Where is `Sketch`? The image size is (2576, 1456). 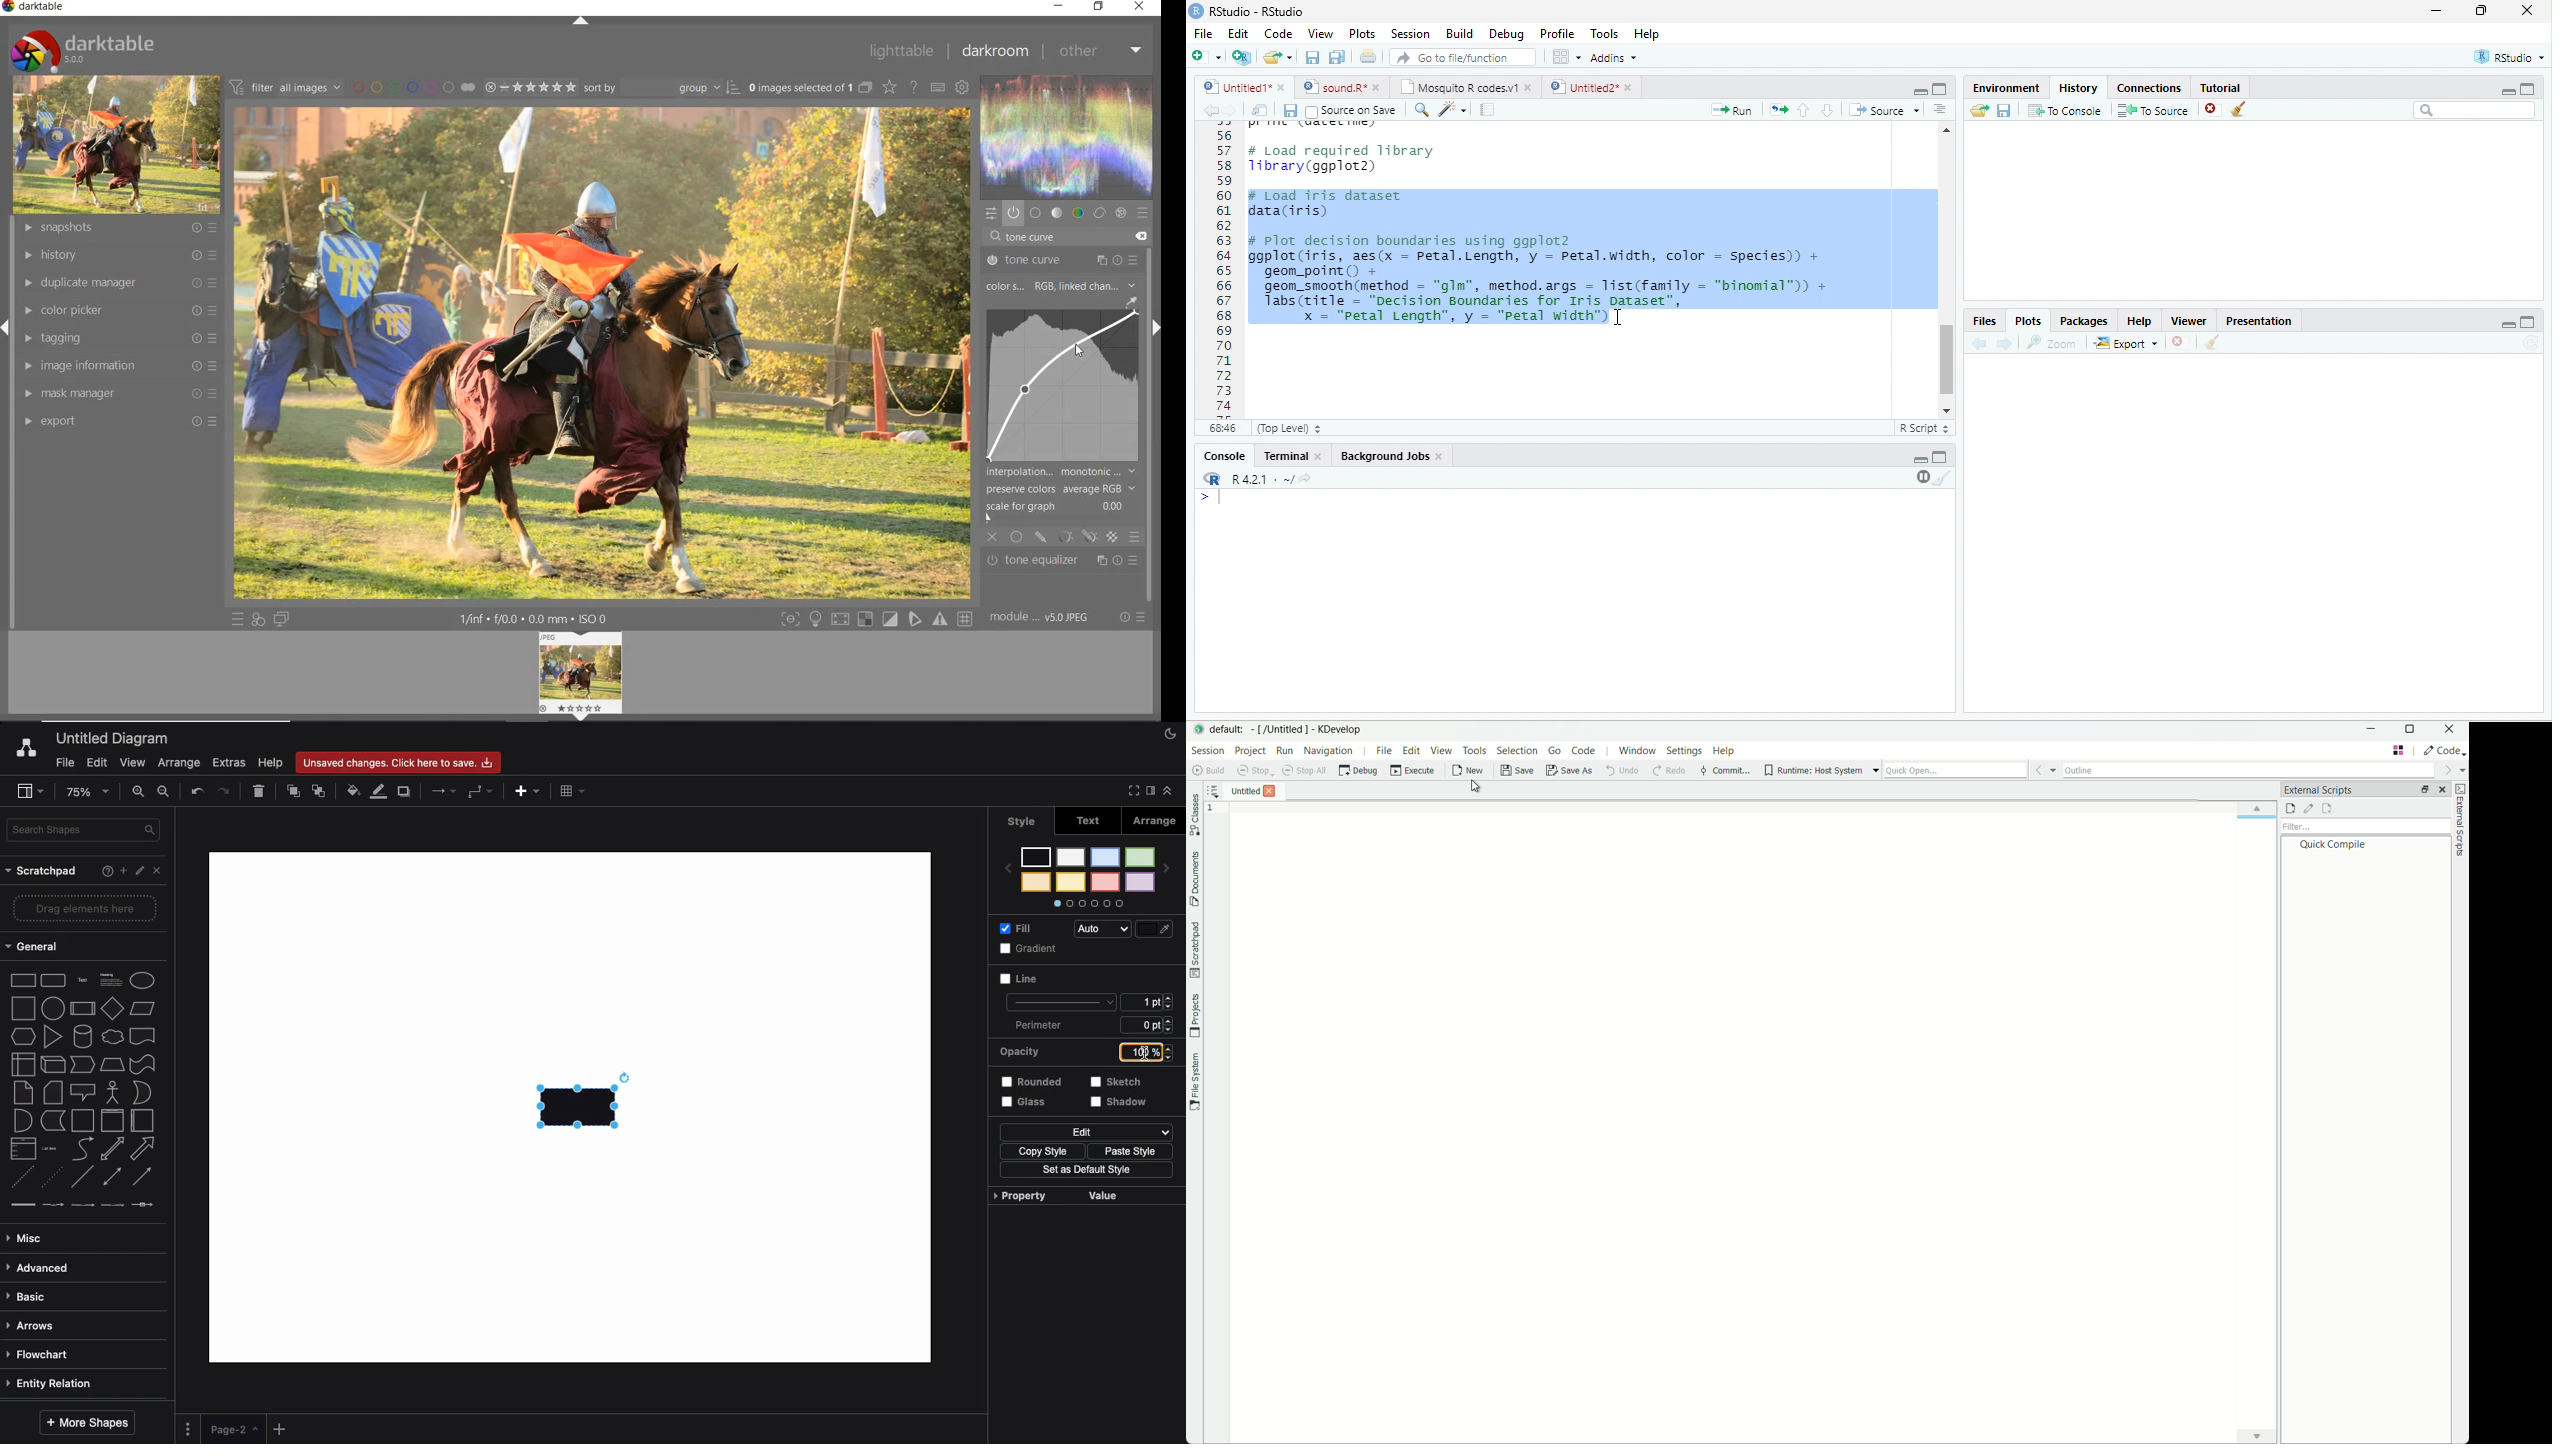
Sketch is located at coordinates (1118, 1081).